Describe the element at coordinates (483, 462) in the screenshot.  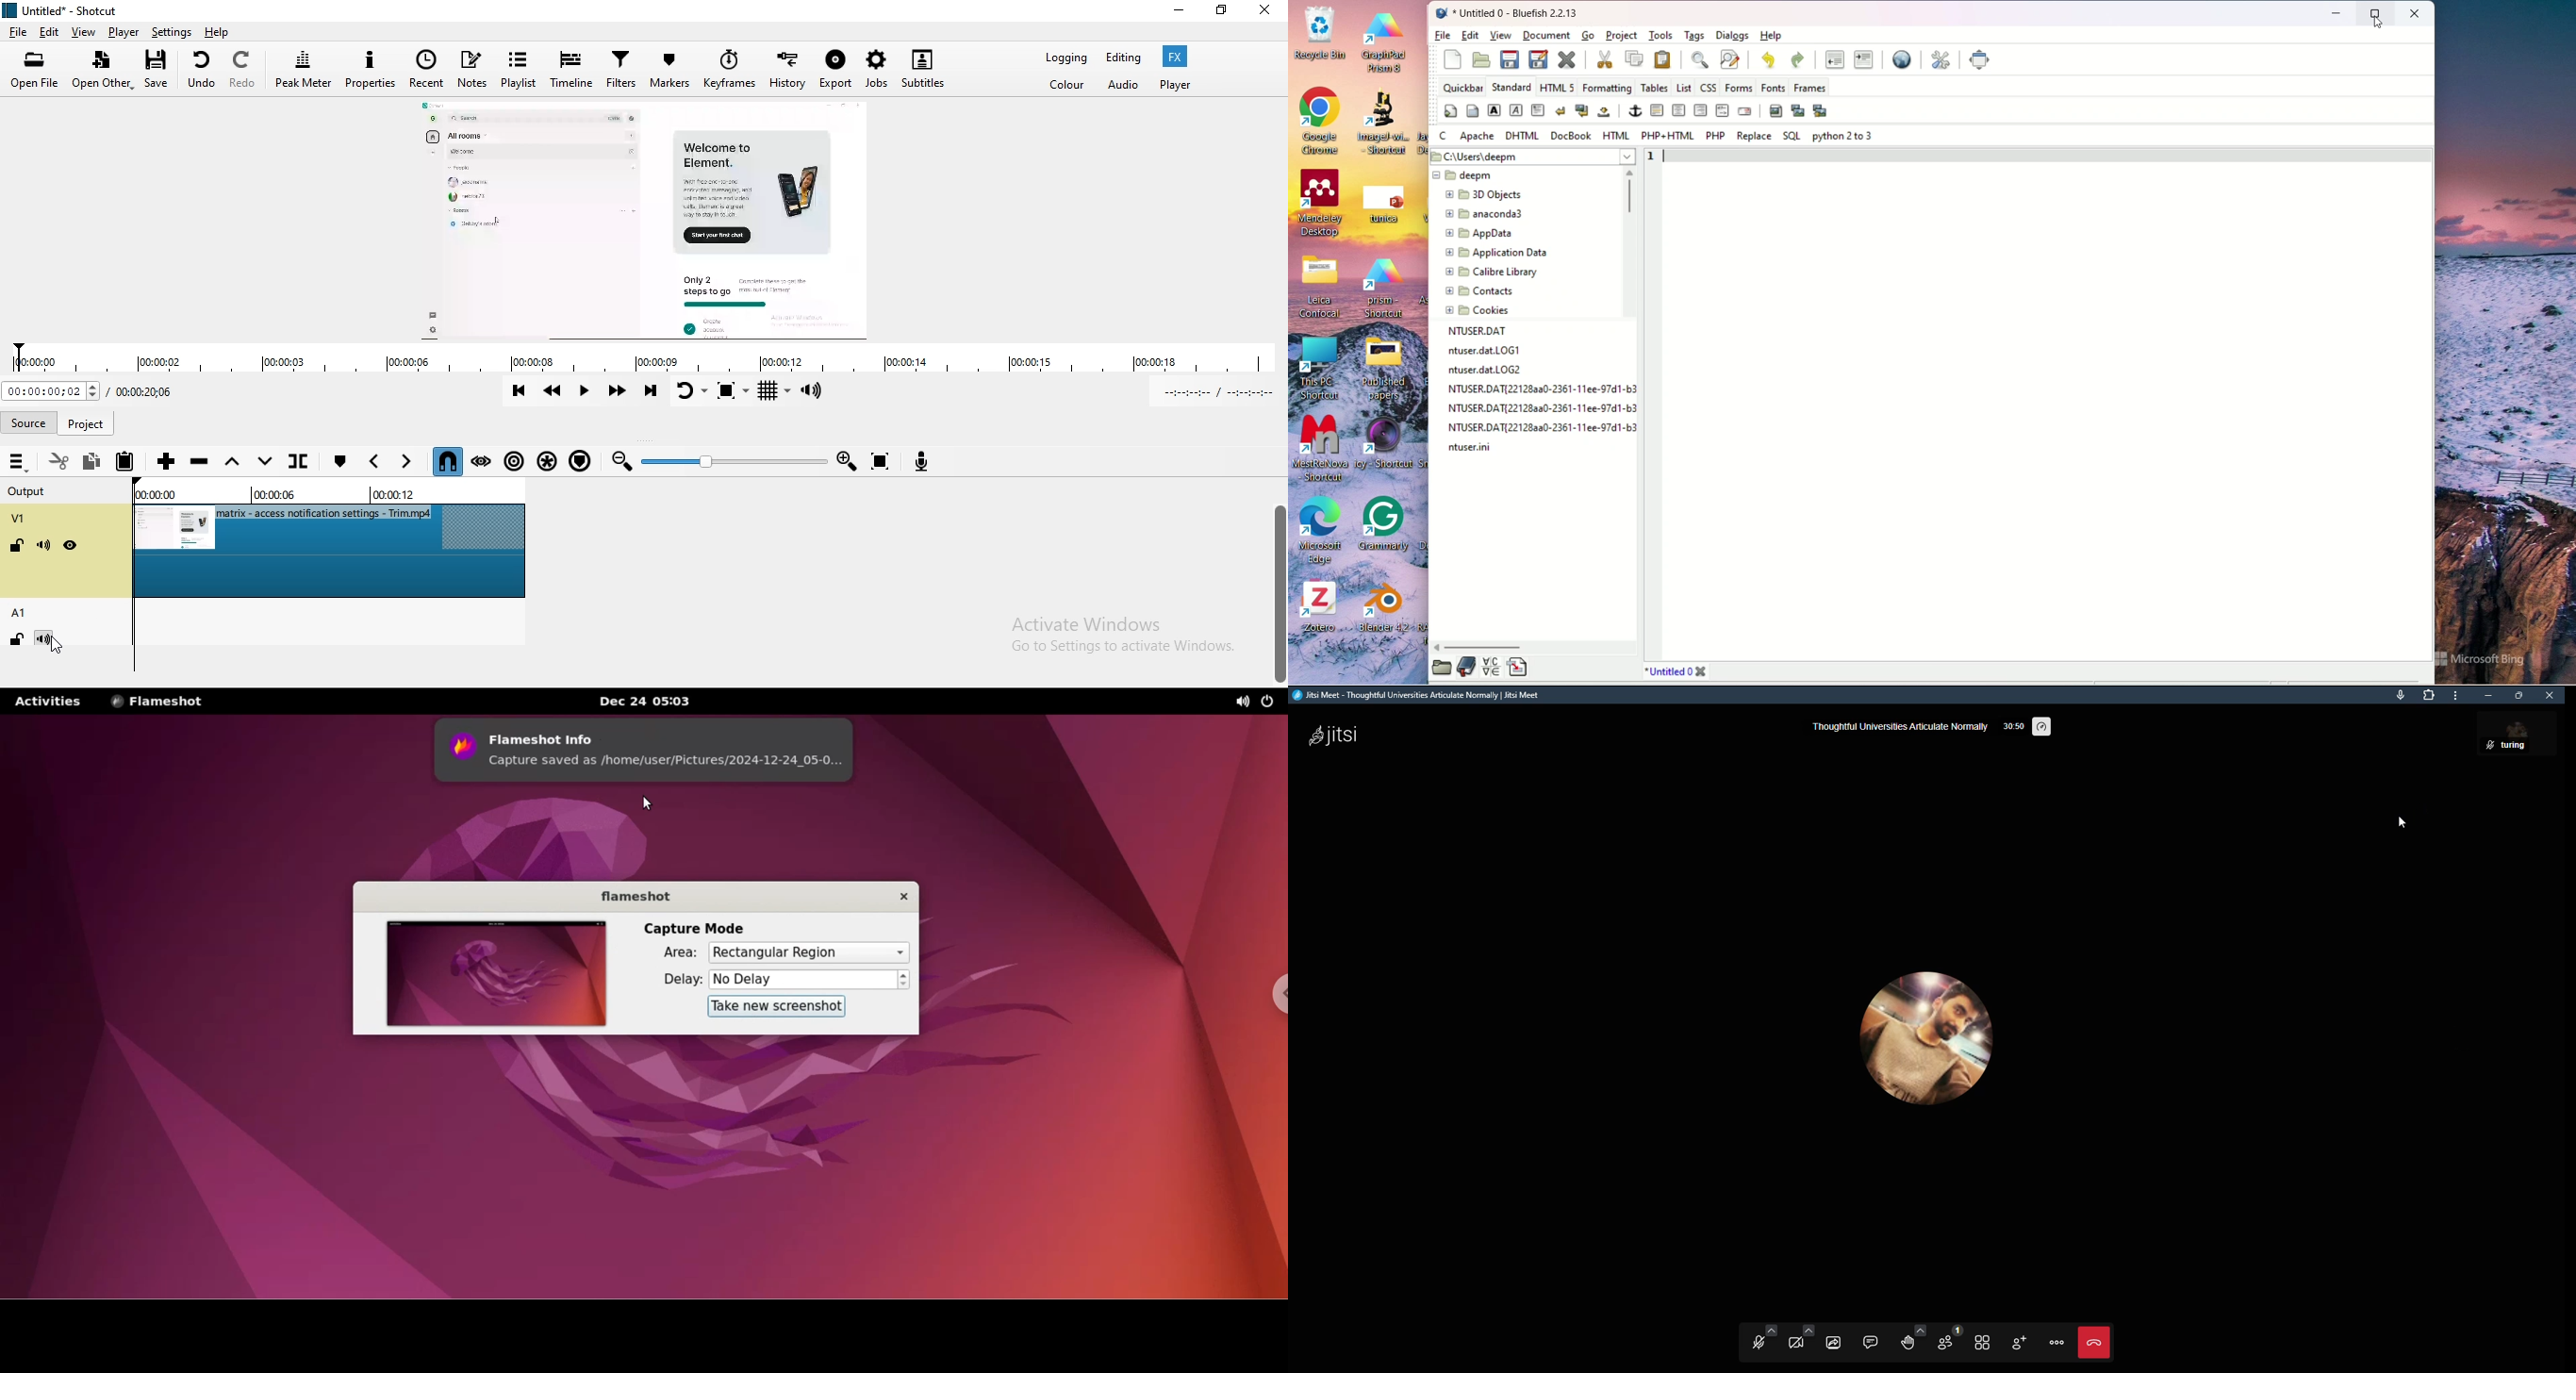
I see `Scrub while dragging` at that location.